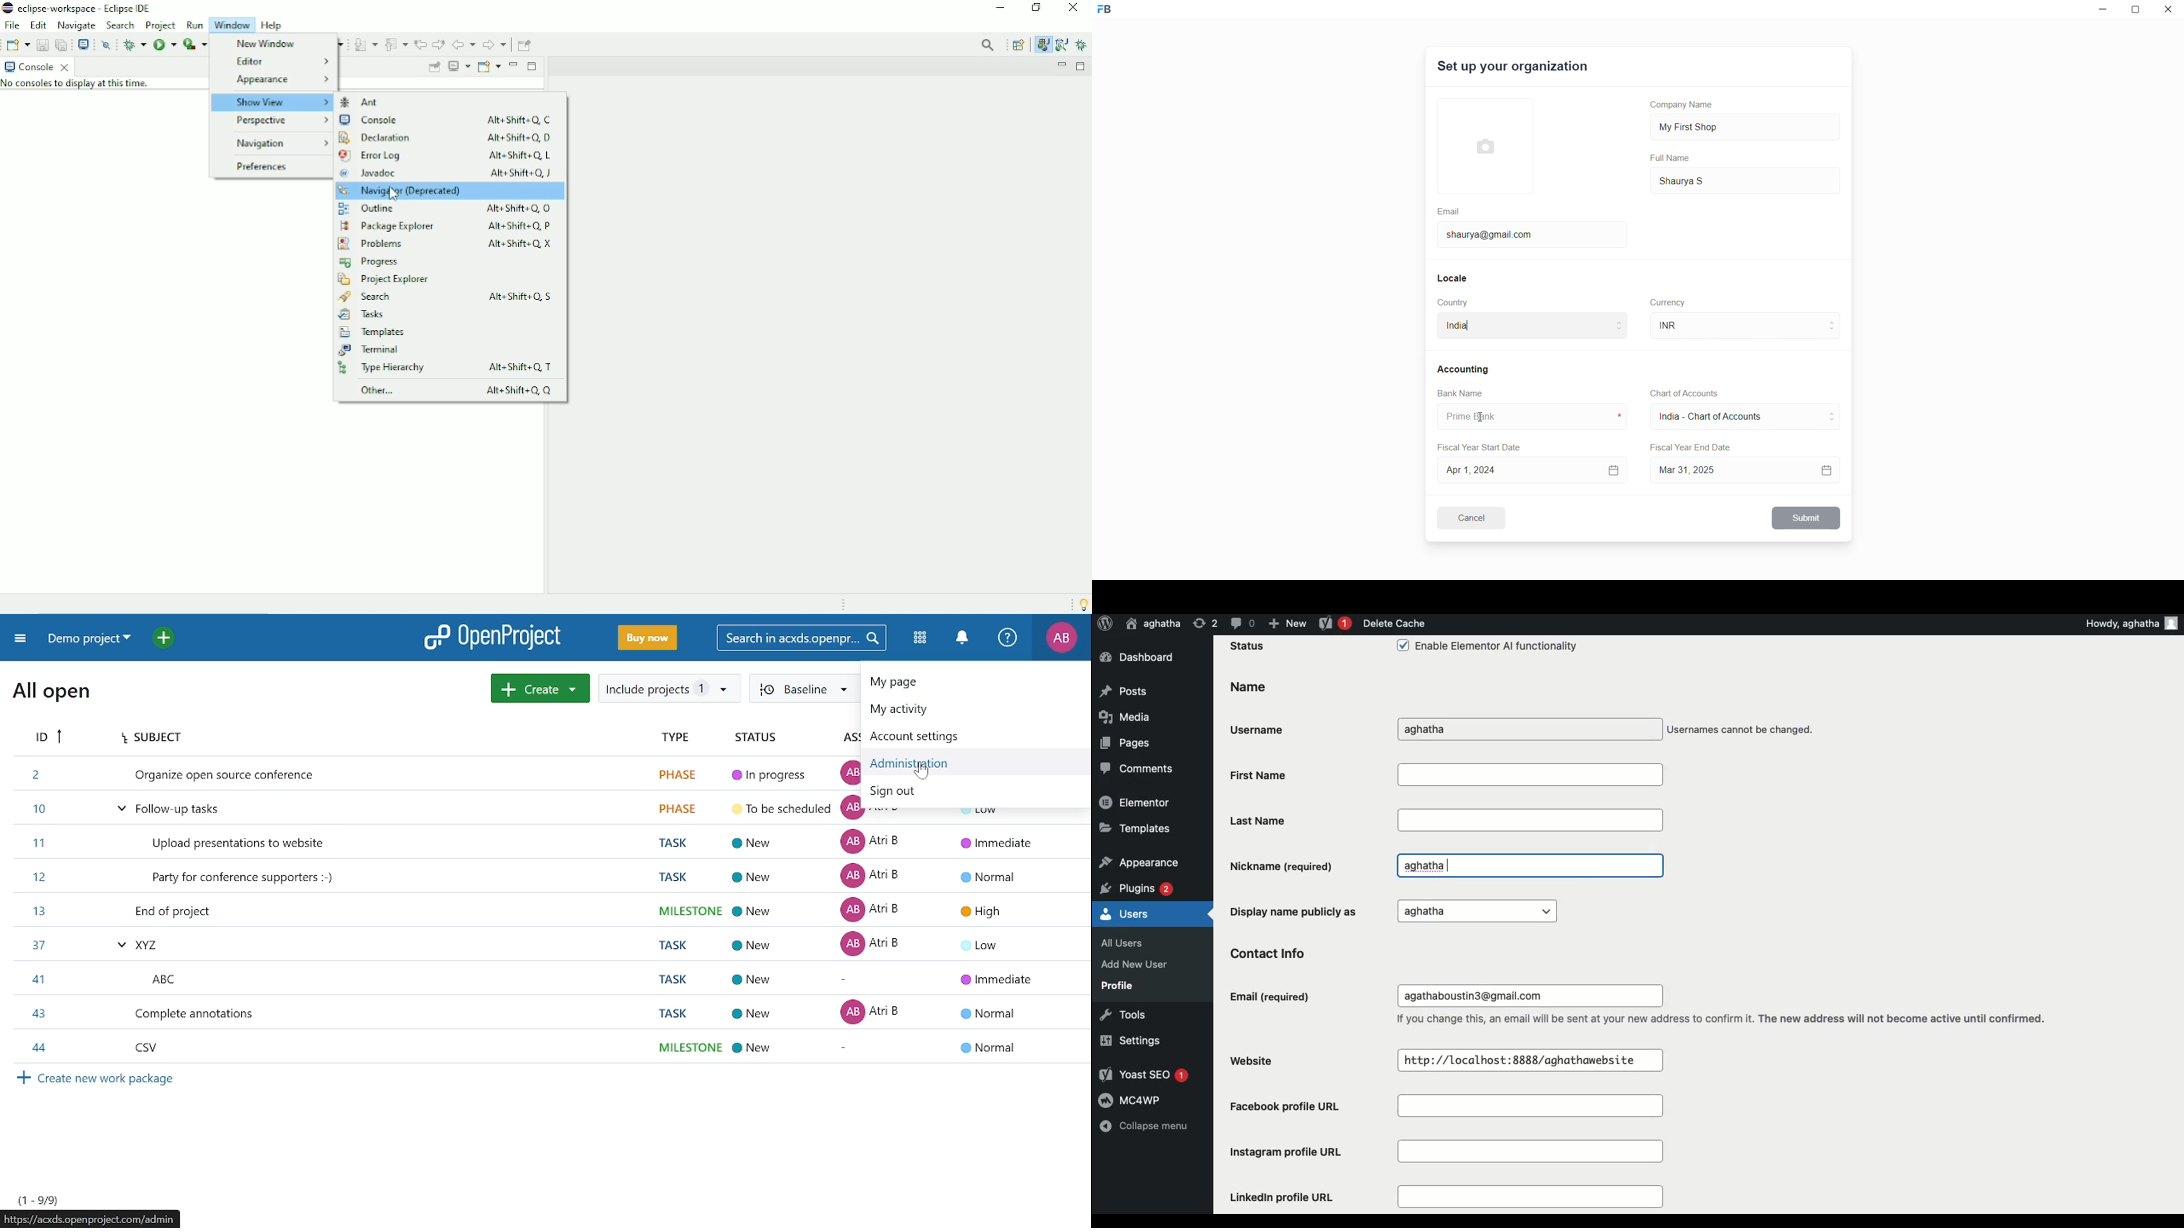 The width and height of the screenshot is (2184, 1232). What do you see at coordinates (1114, 14) in the screenshot?
I see `Frappe Book logo` at bounding box center [1114, 14].